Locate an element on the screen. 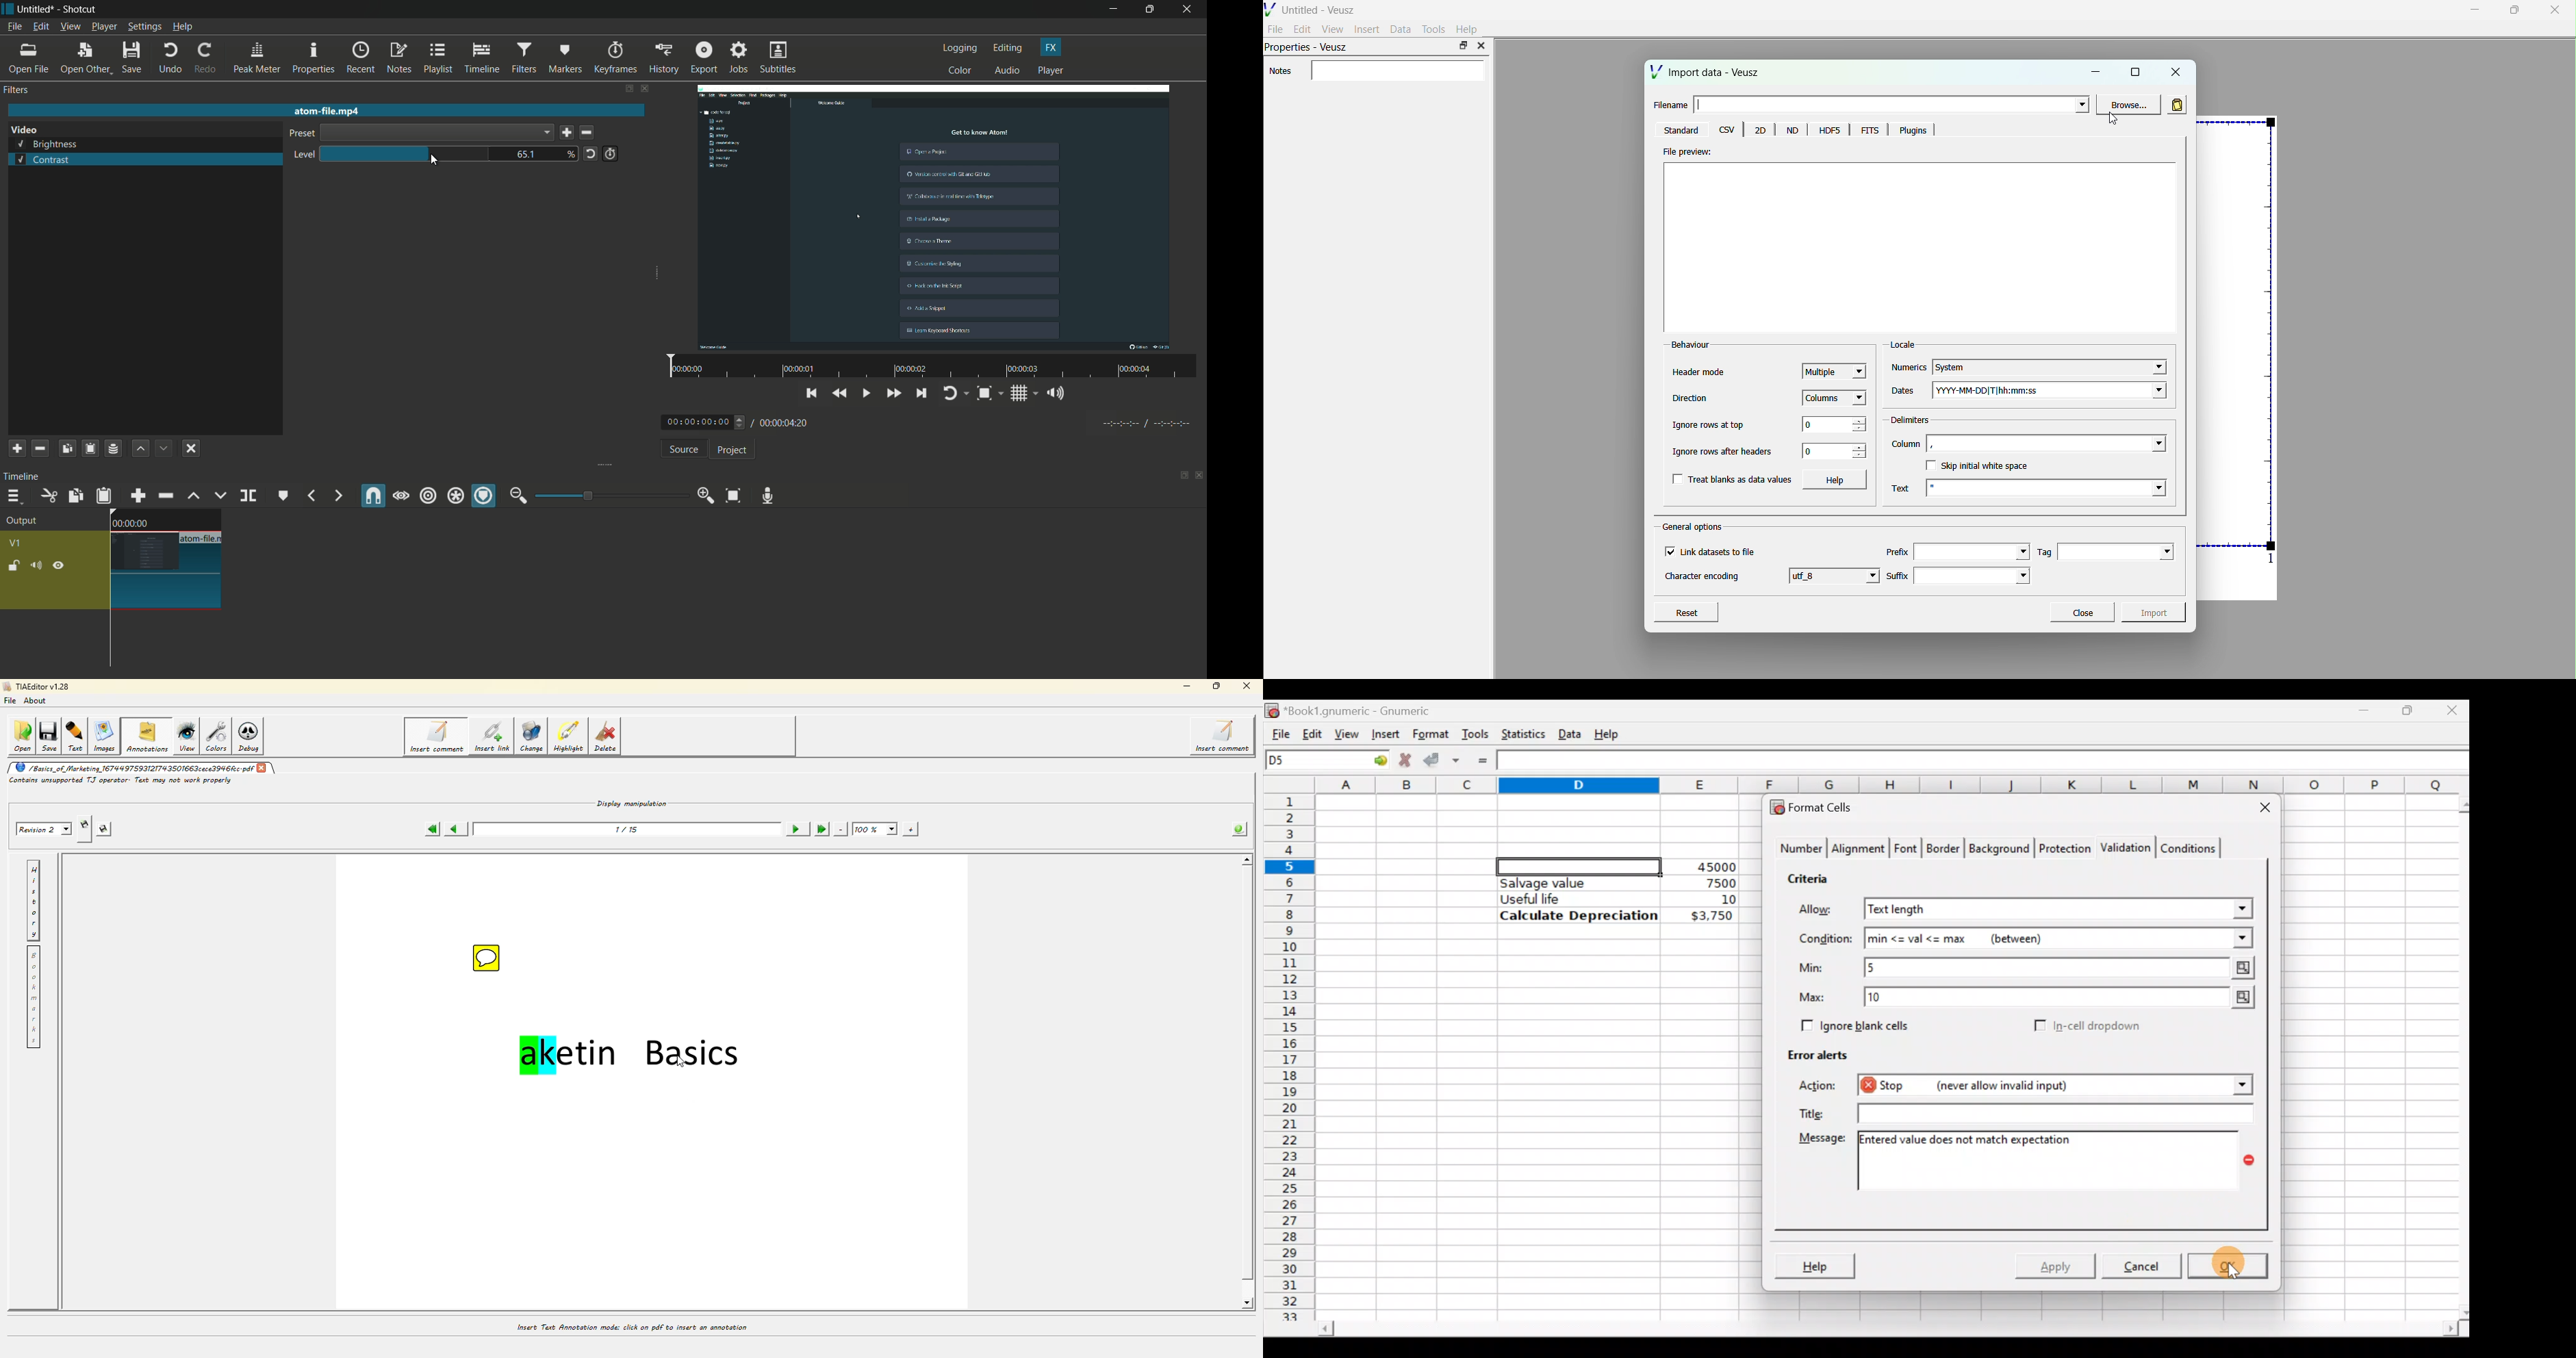 Image resolution: width=2576 pixels, height=1372 pixels. quickly play forward is located at coordinates (895, 395).